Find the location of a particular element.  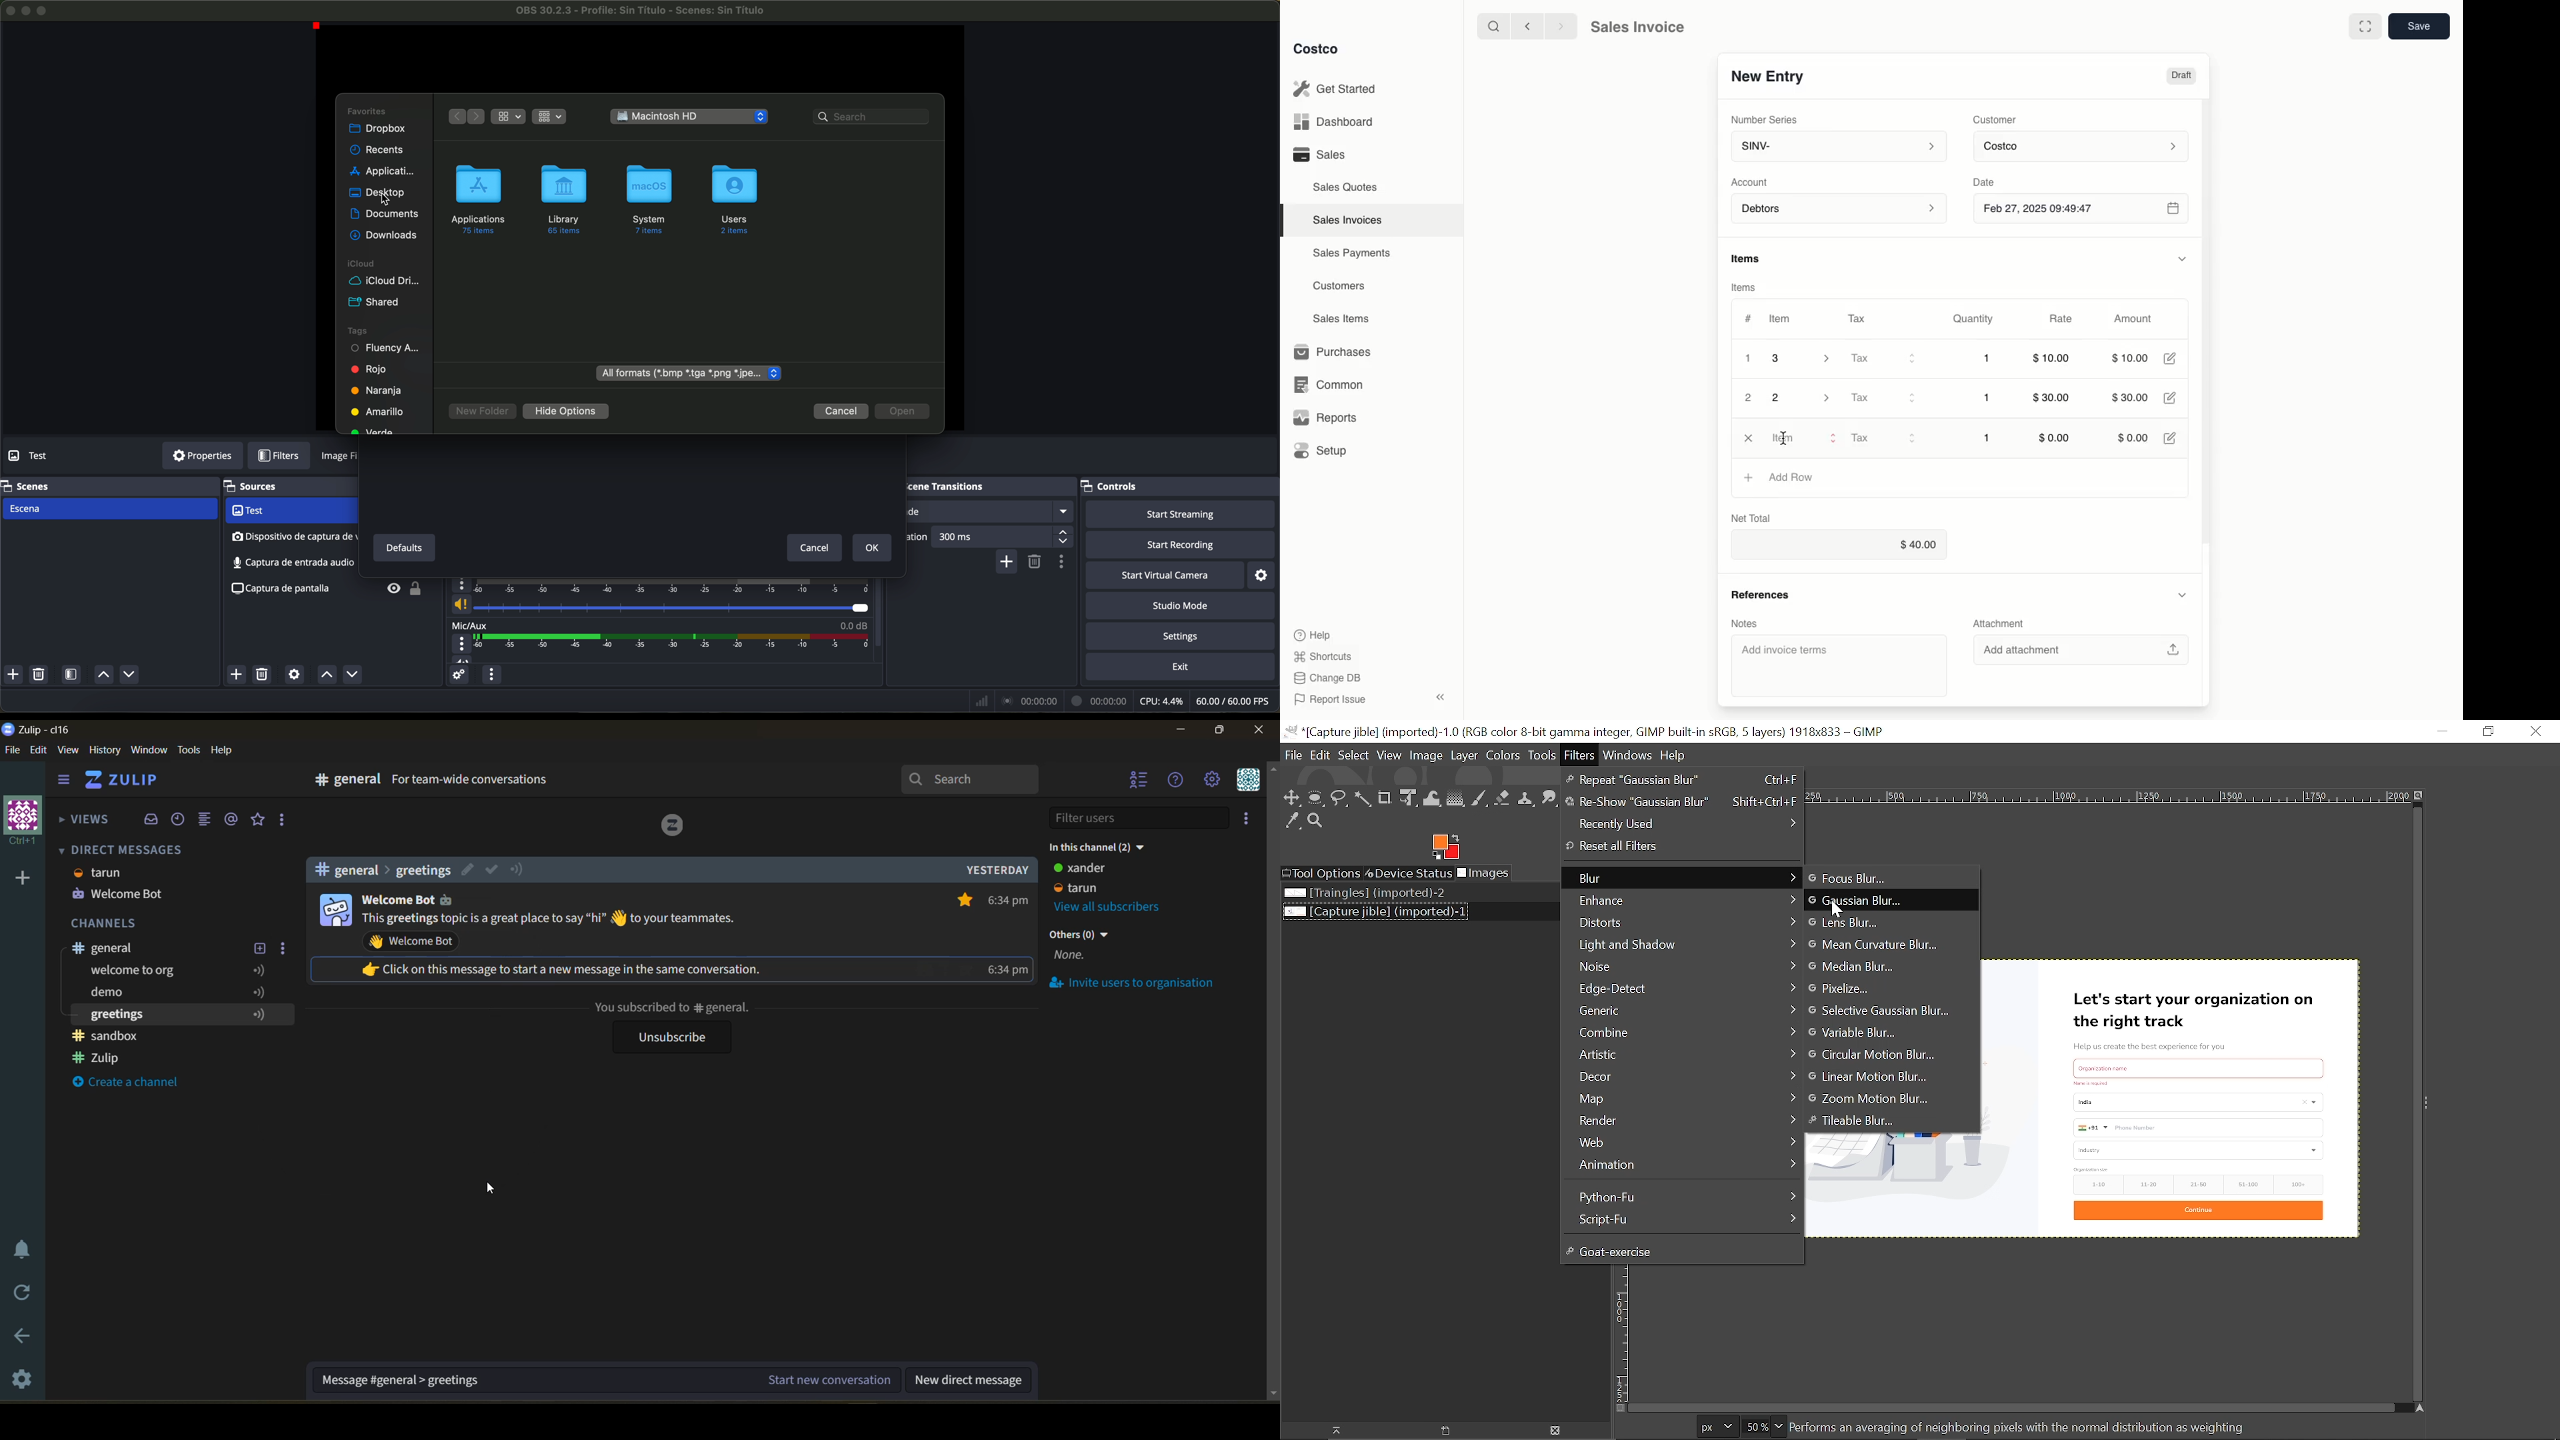

Costco is located at coordinates (2084, 147).